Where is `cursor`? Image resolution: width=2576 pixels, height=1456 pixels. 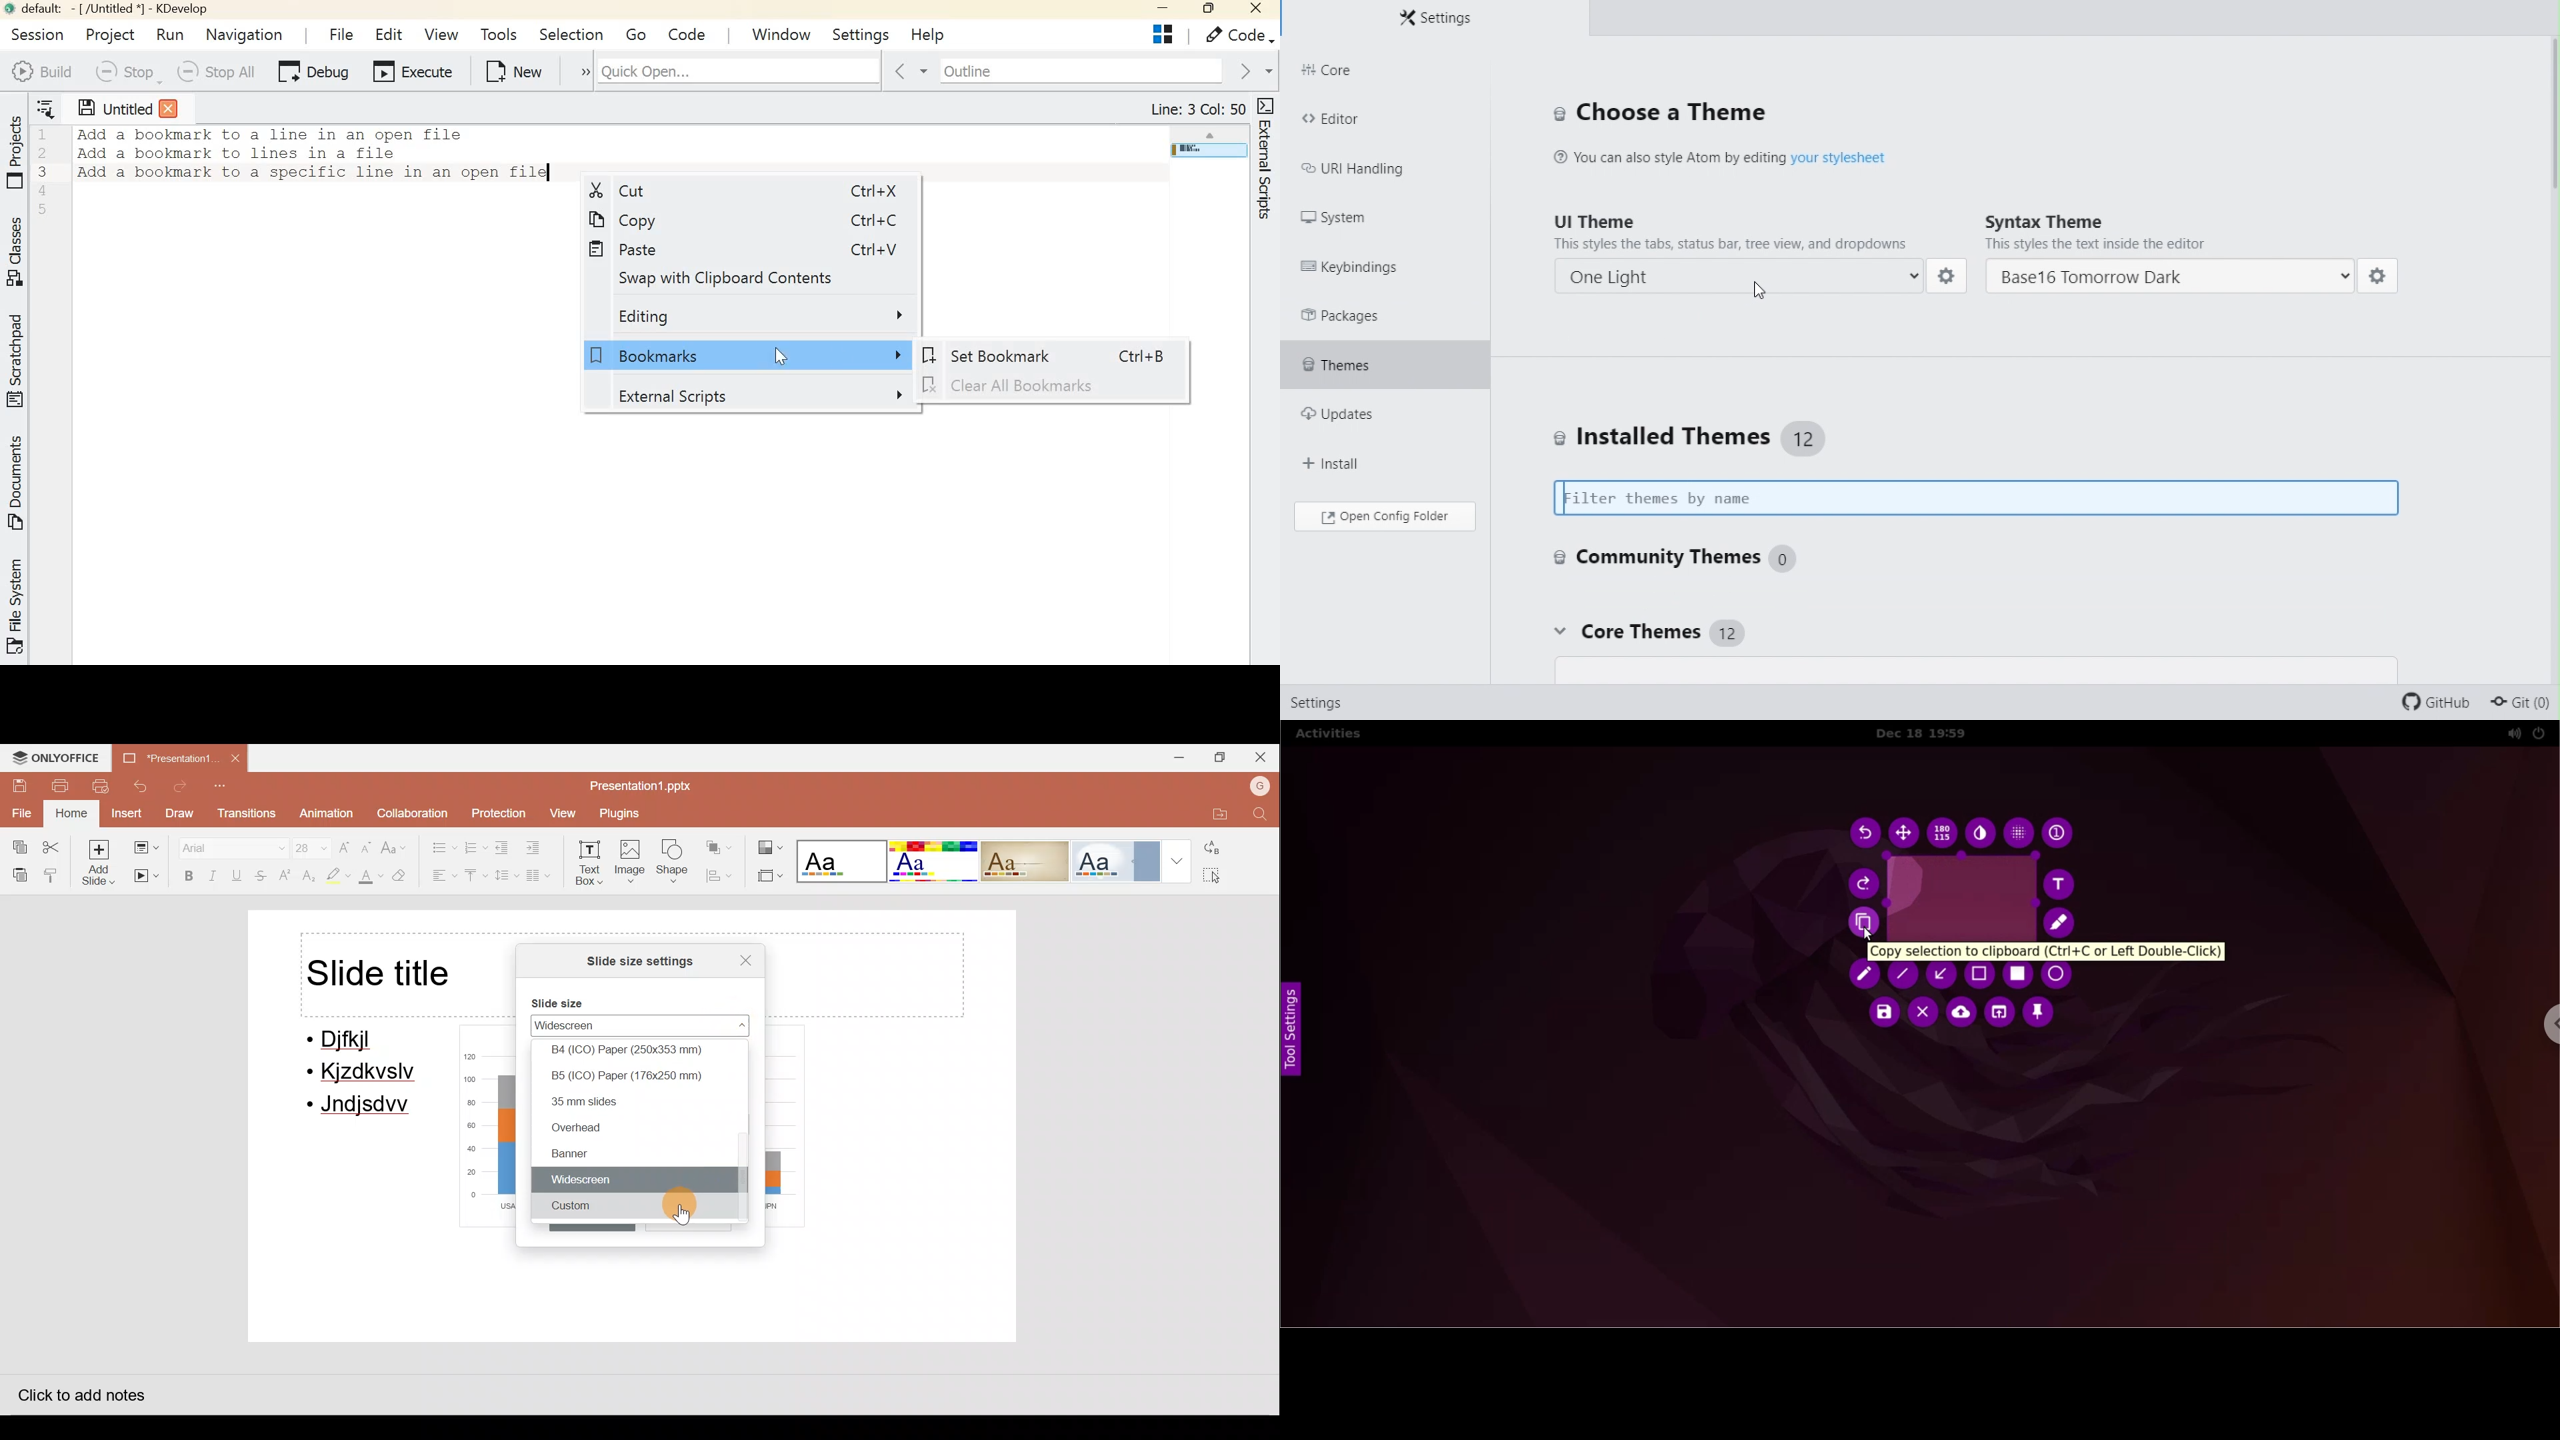
cursor is located at coordinates (1870, 935).